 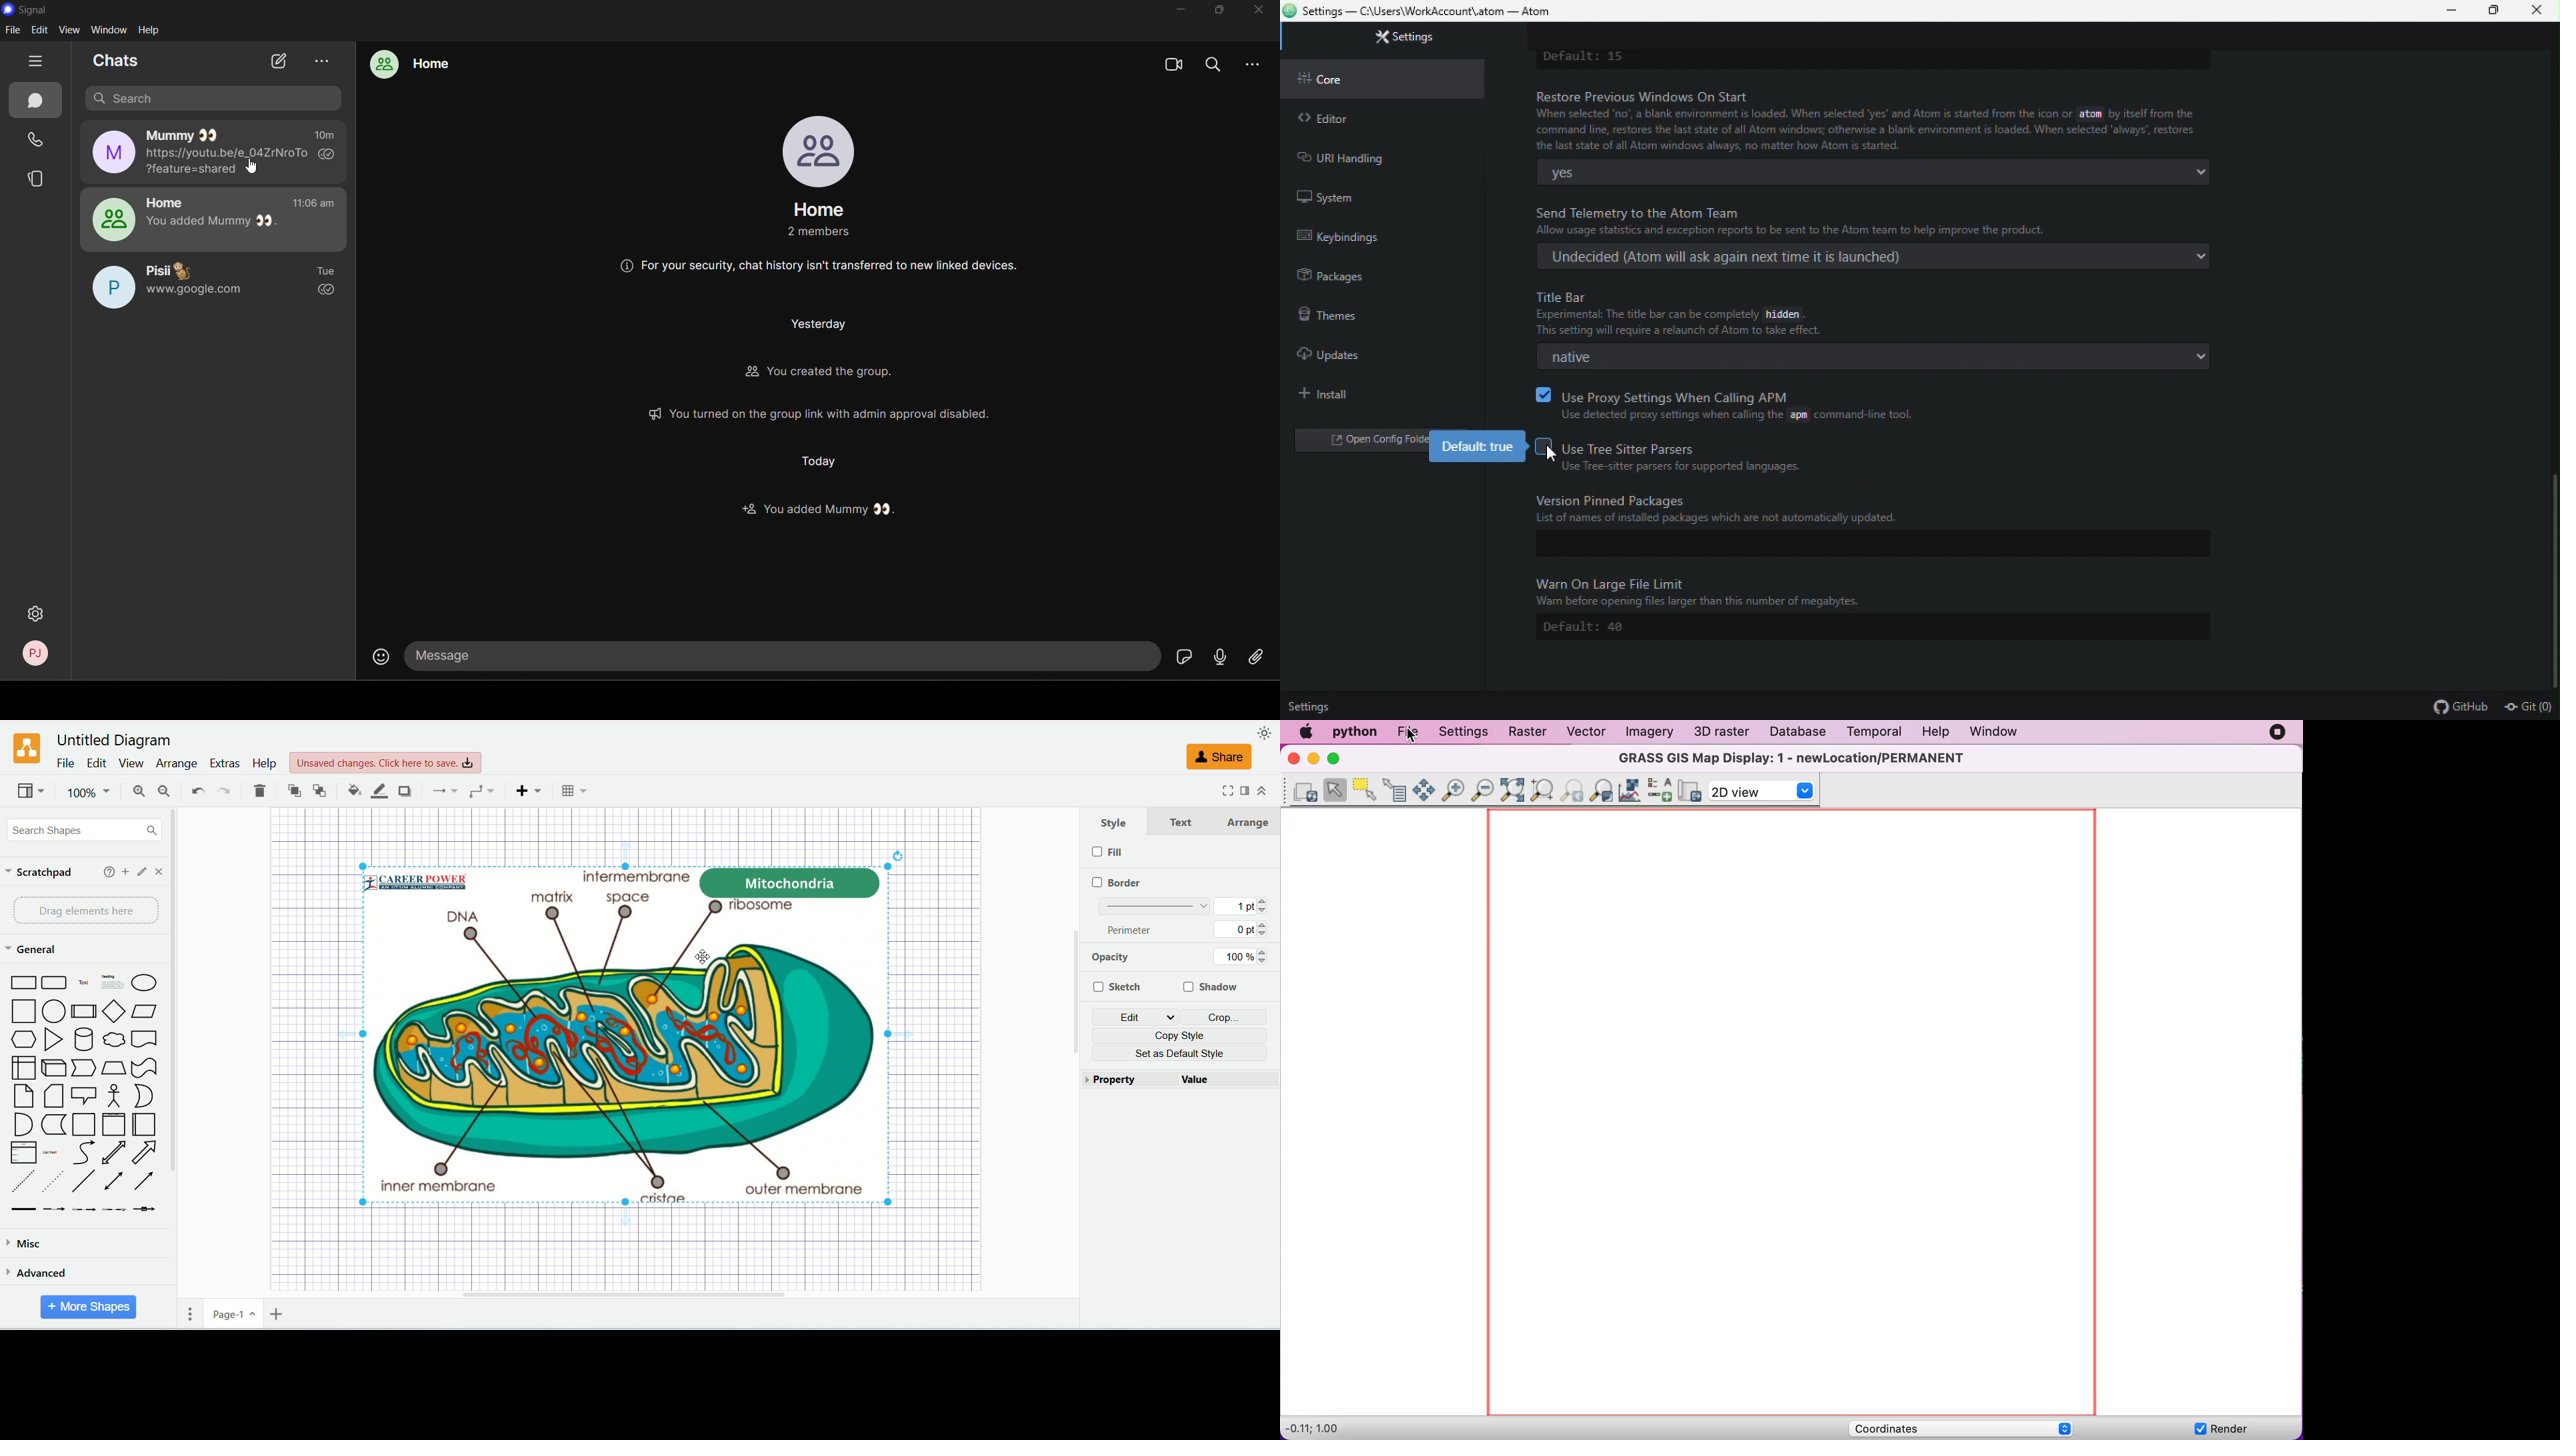 I want to click on Process, so click(x=84, y=1013).